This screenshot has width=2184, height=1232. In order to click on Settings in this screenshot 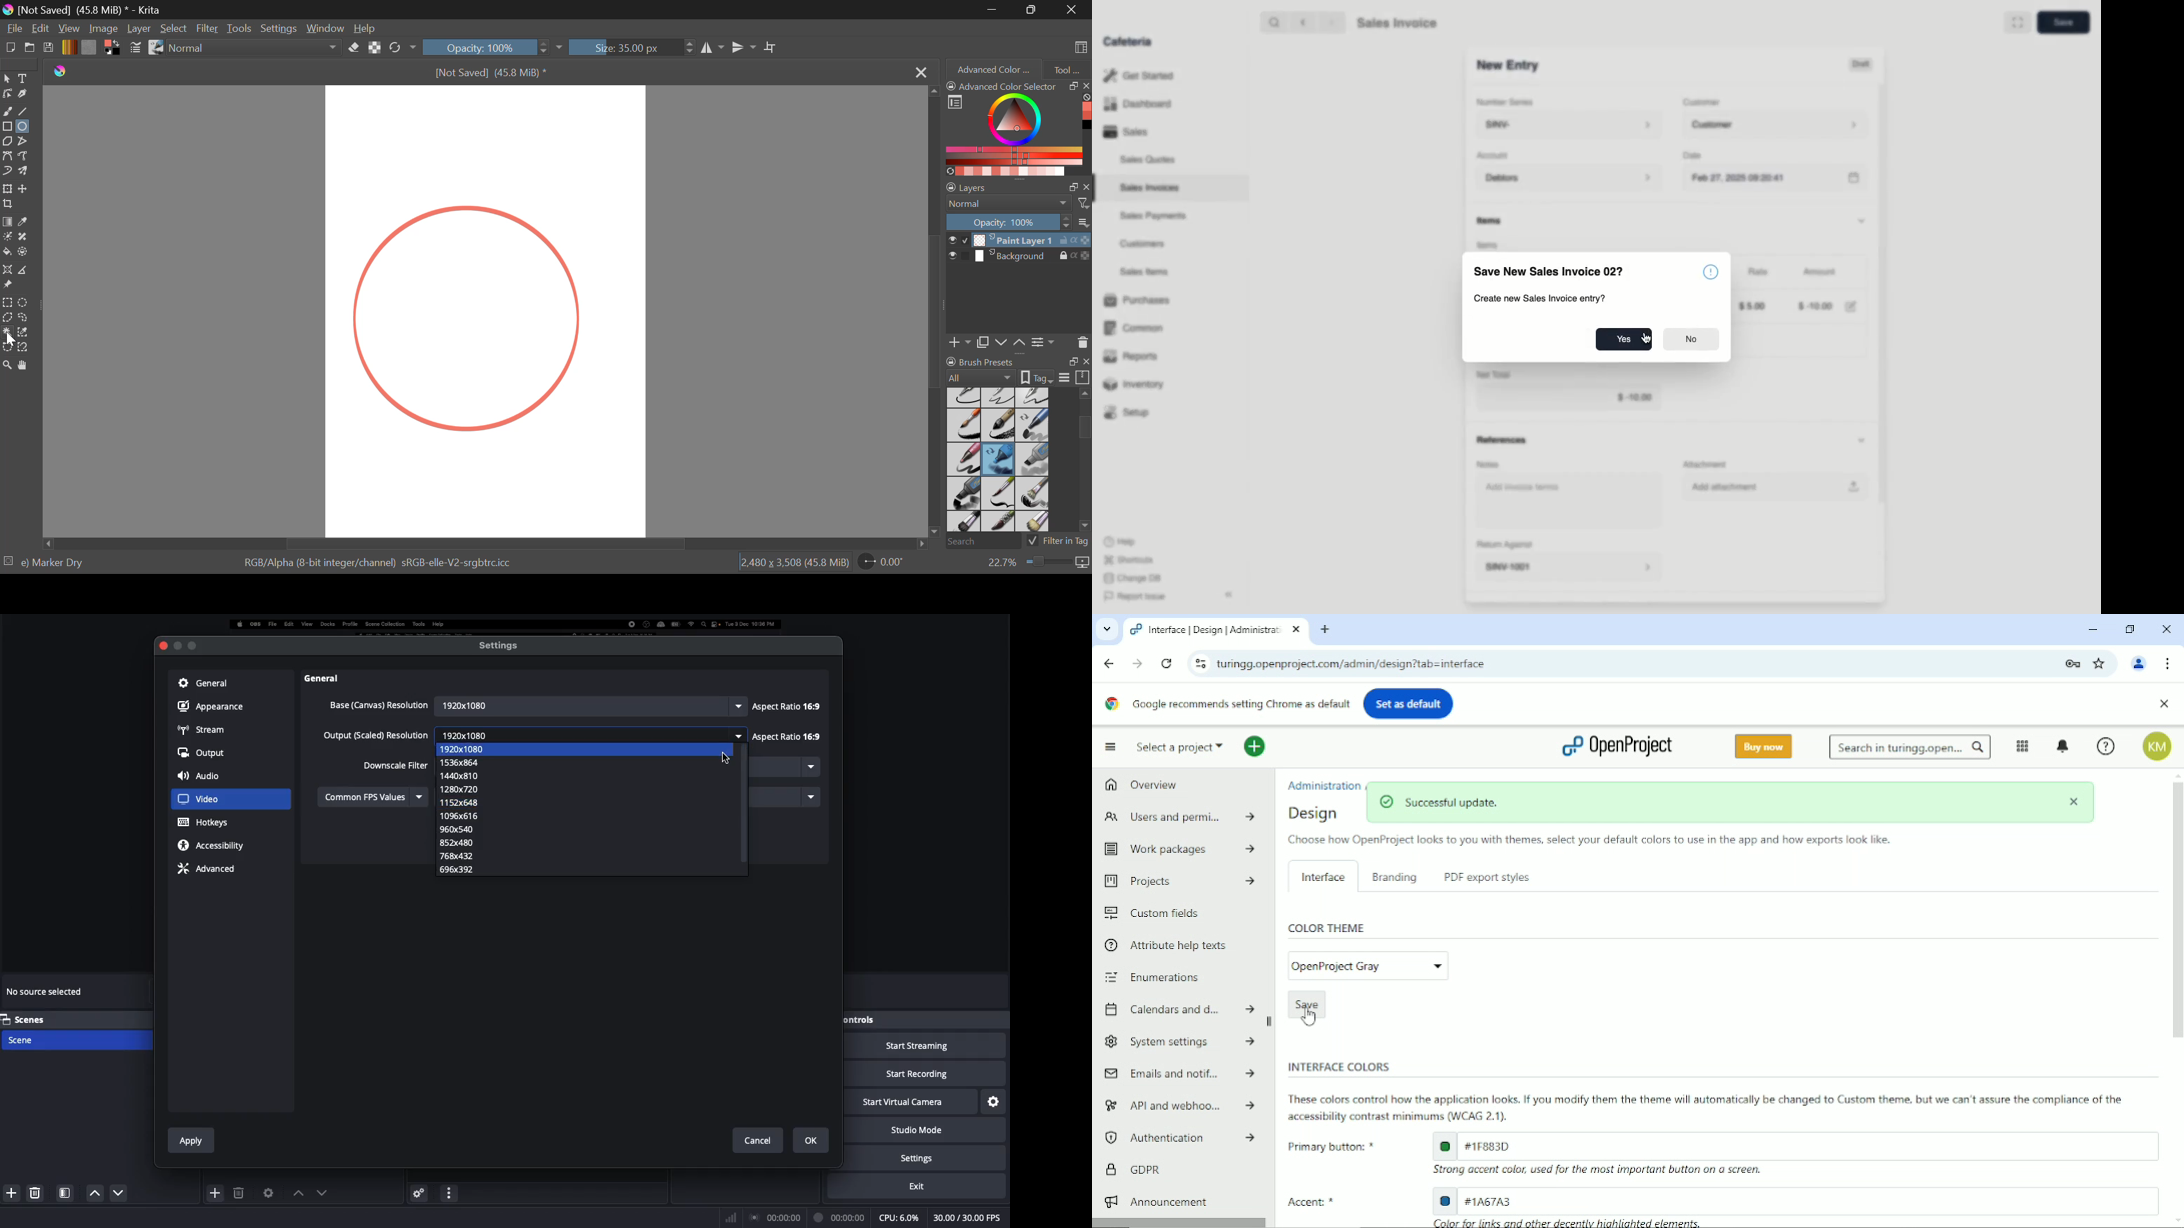, I will do `click(995, 1100)`.